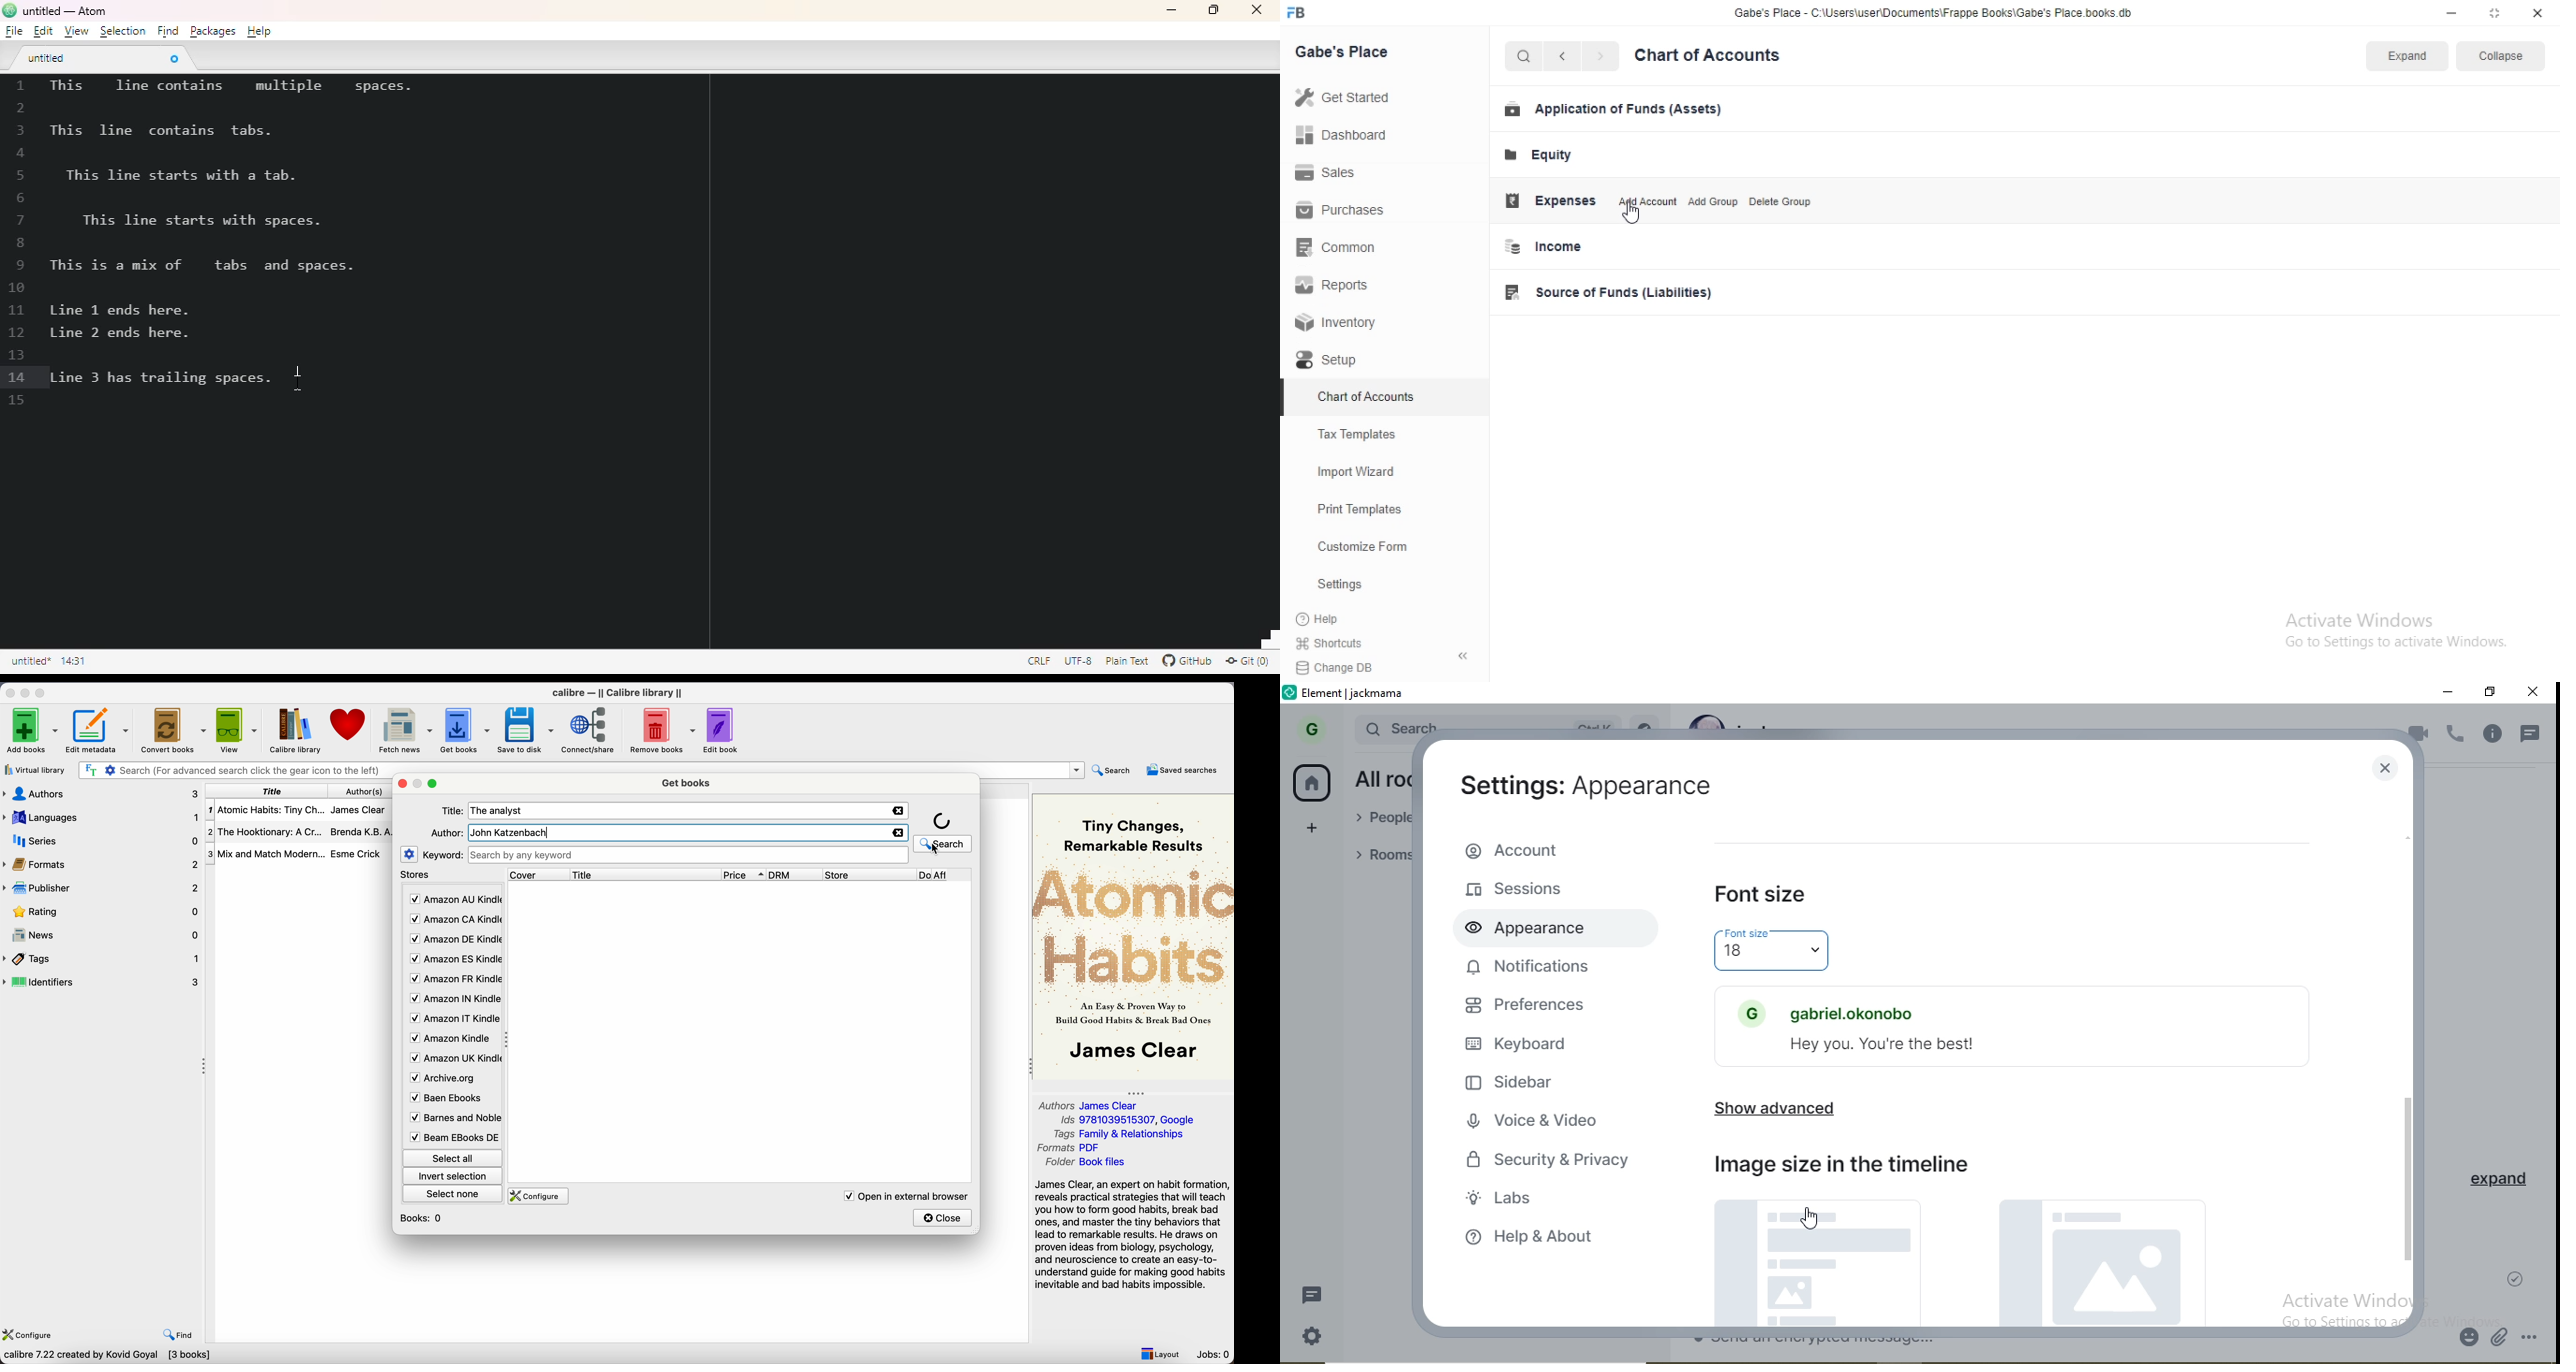  Describe the element at coordinates (1330, 173) in the screenshot. I see `Sales` at that location.